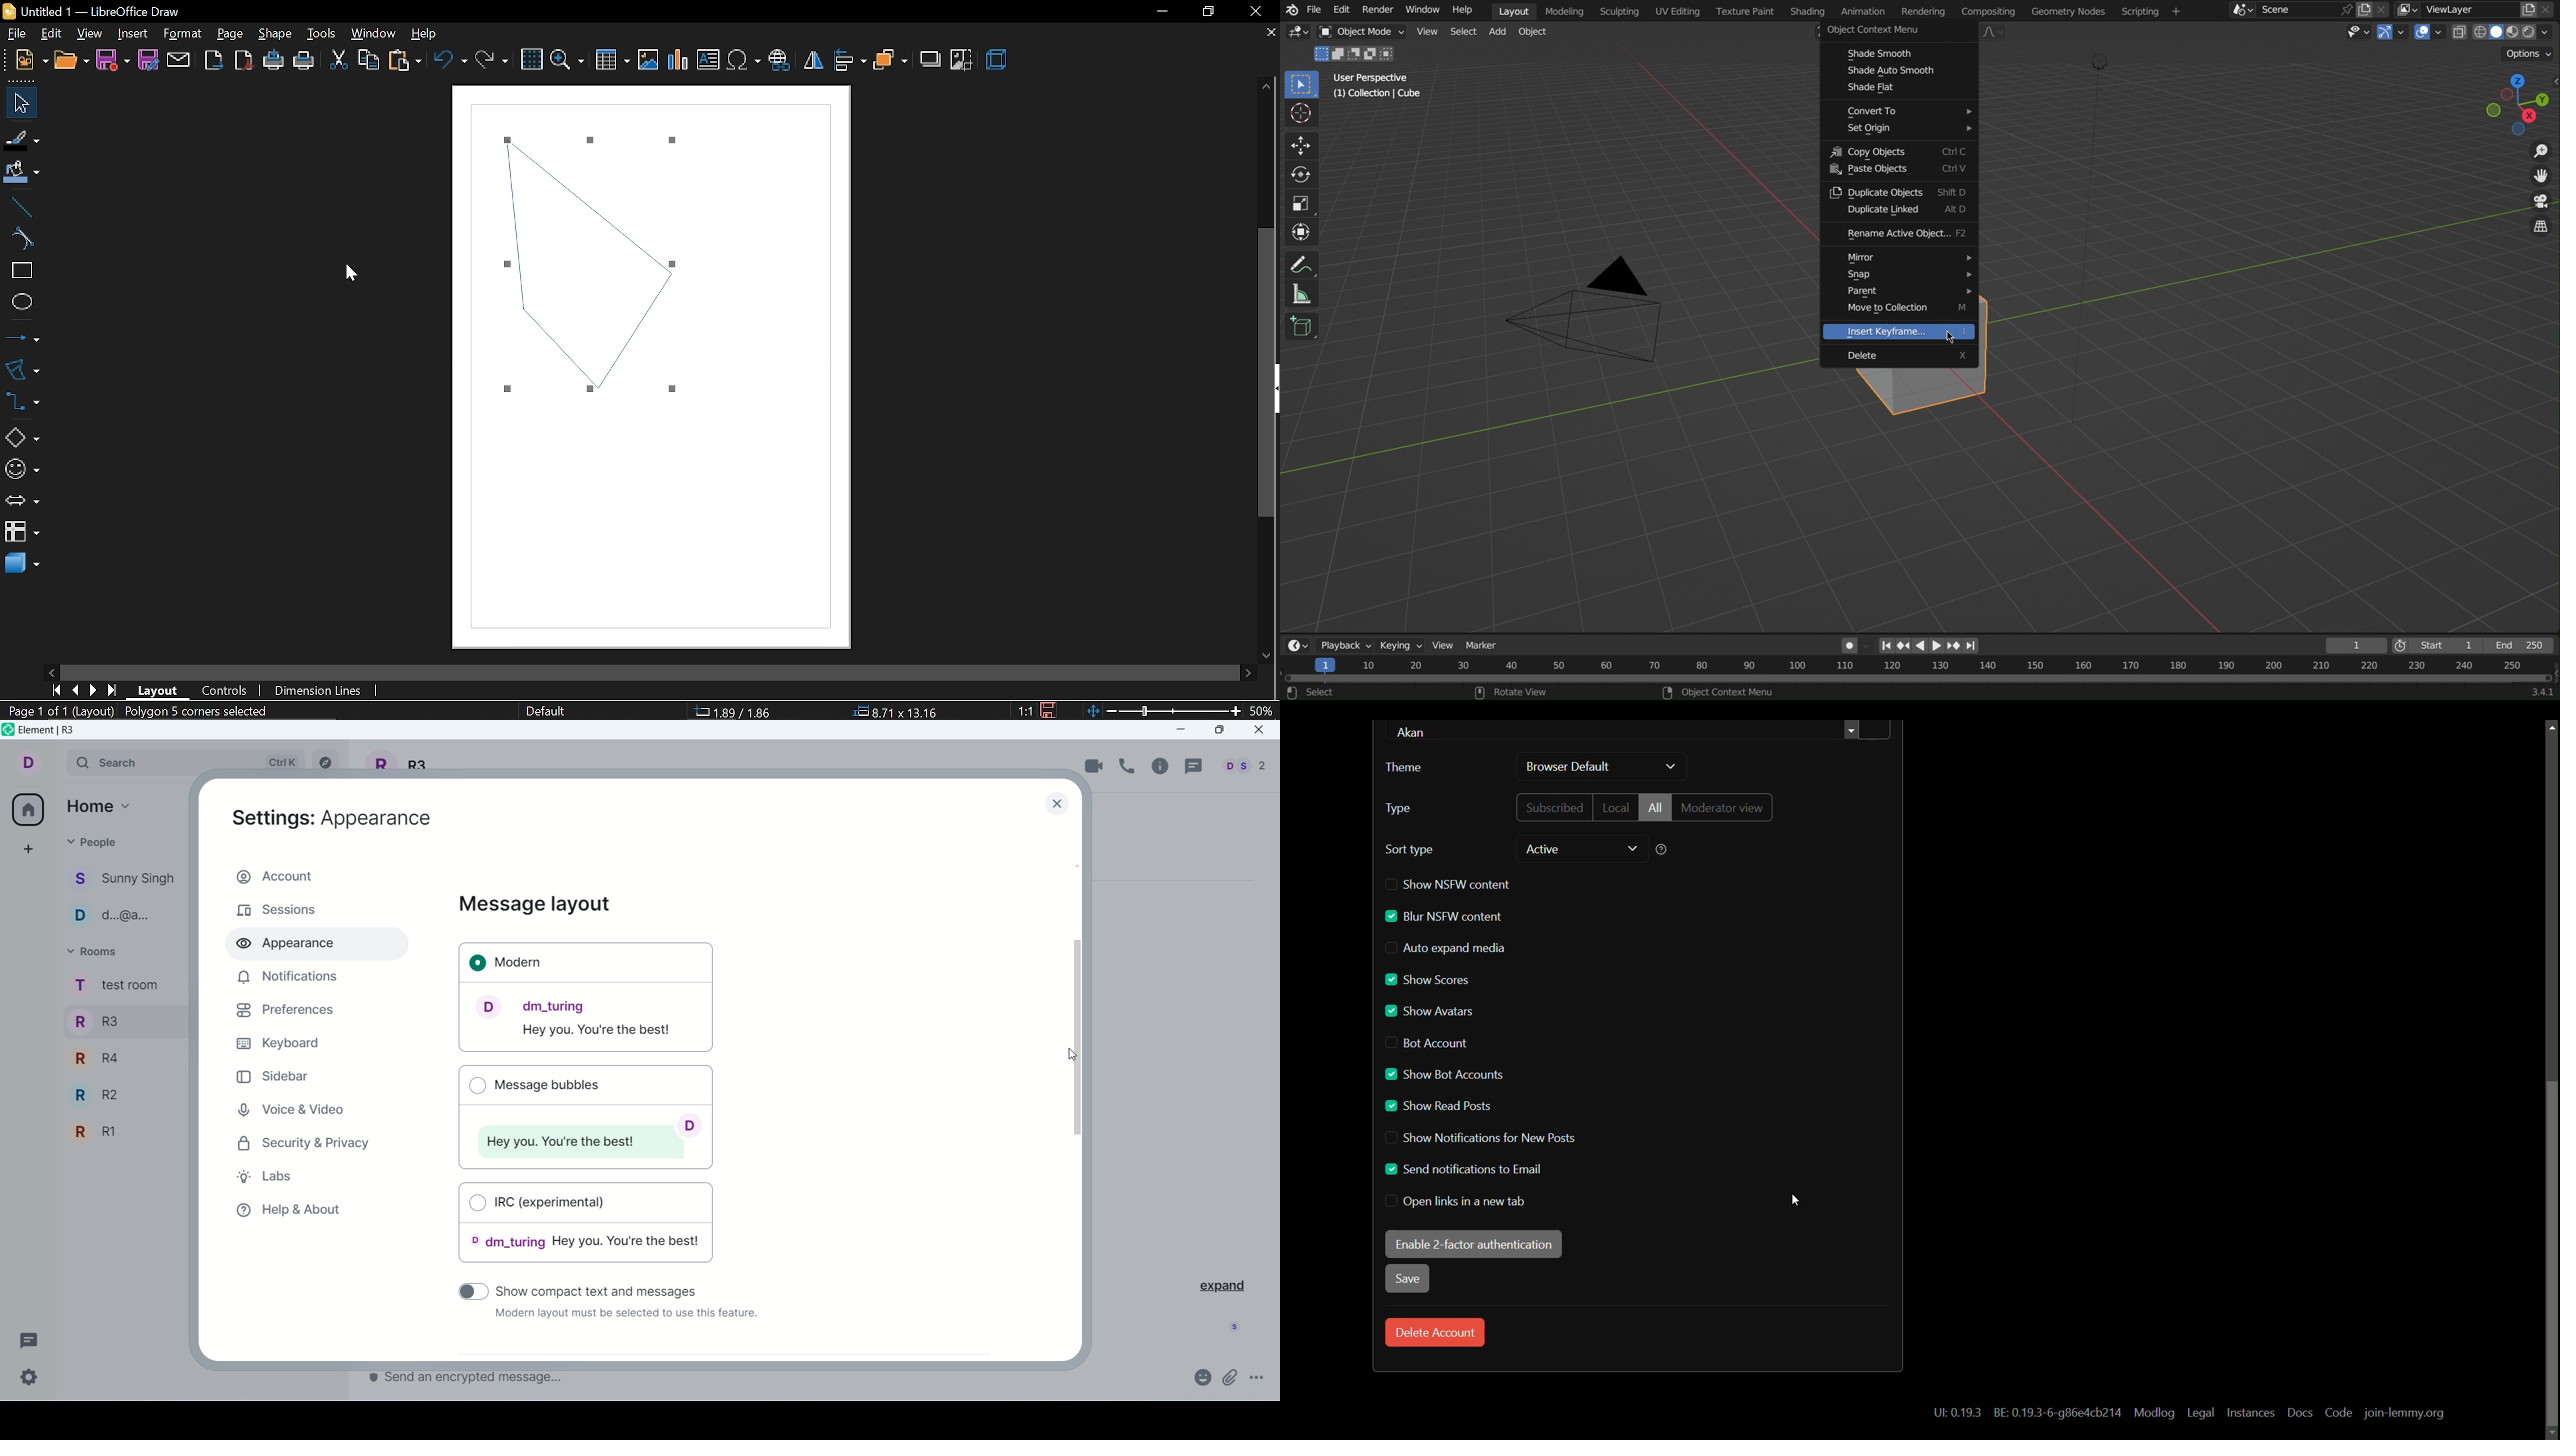 The height and width of the screenshot is (1456, 2576). I want to click on edit, so click(54, 33).